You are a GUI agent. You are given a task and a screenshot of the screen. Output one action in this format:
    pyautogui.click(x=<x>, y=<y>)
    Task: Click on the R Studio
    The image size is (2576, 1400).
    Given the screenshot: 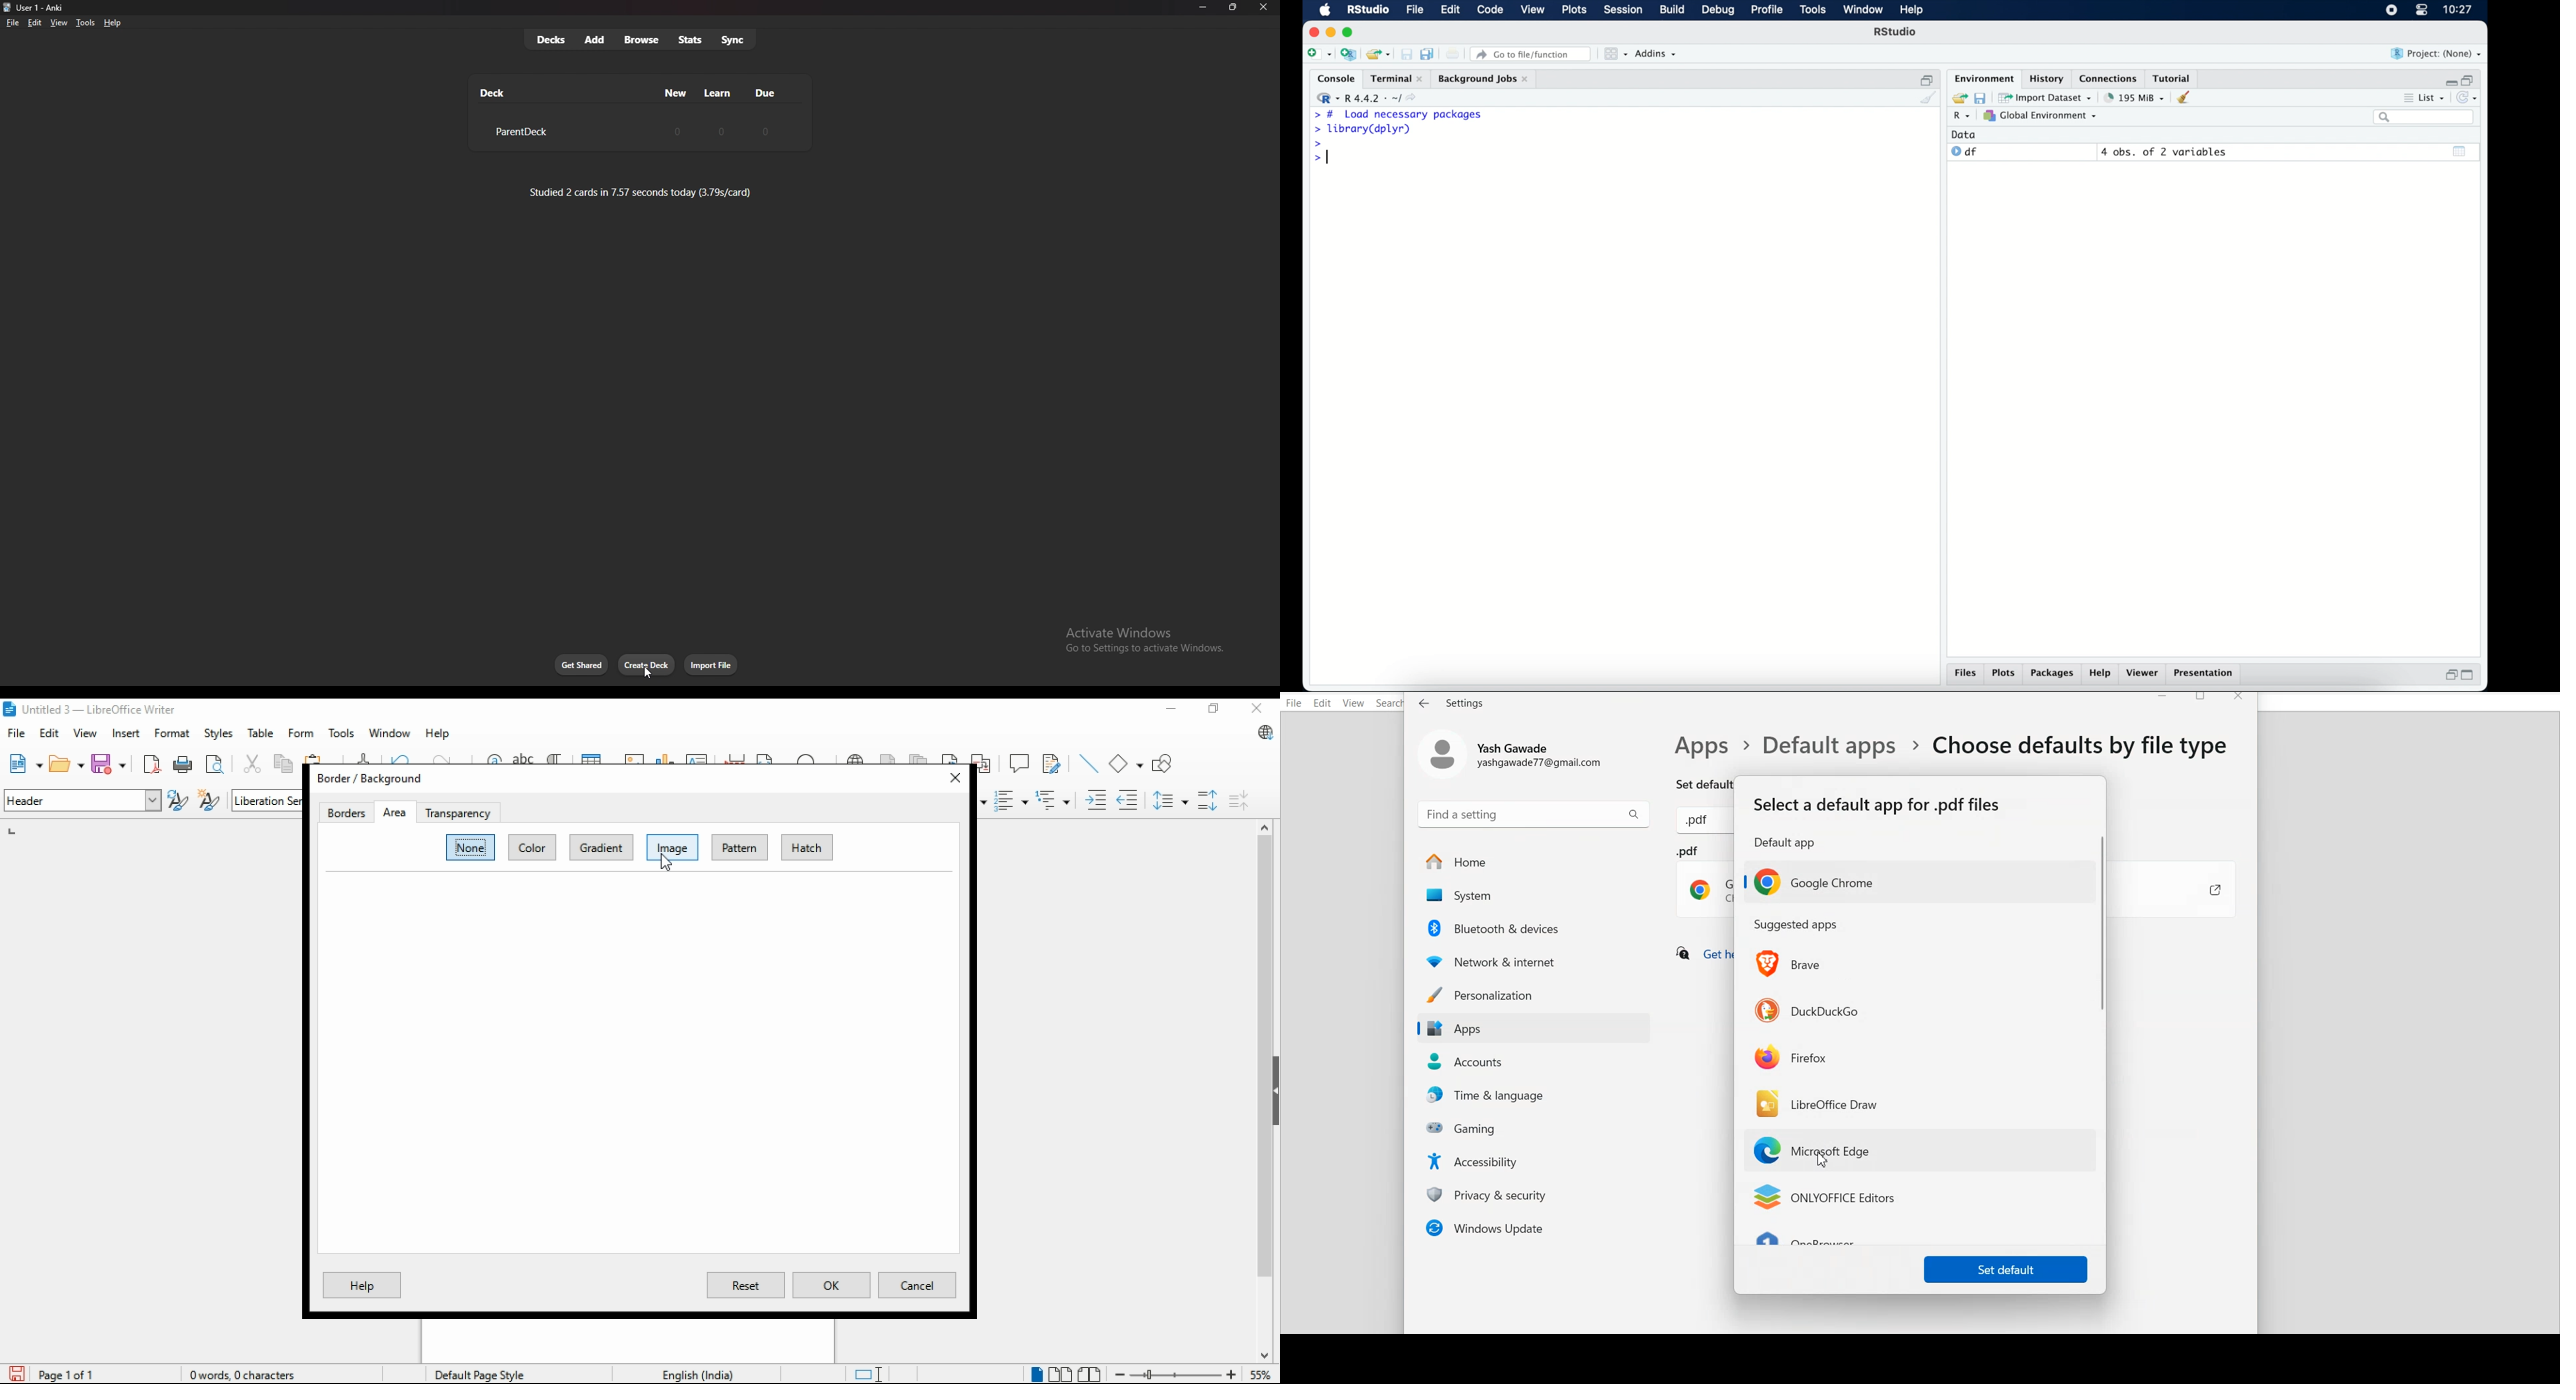 What is the action you would take?
    pyautogui.click(x=1896, y=33)
    